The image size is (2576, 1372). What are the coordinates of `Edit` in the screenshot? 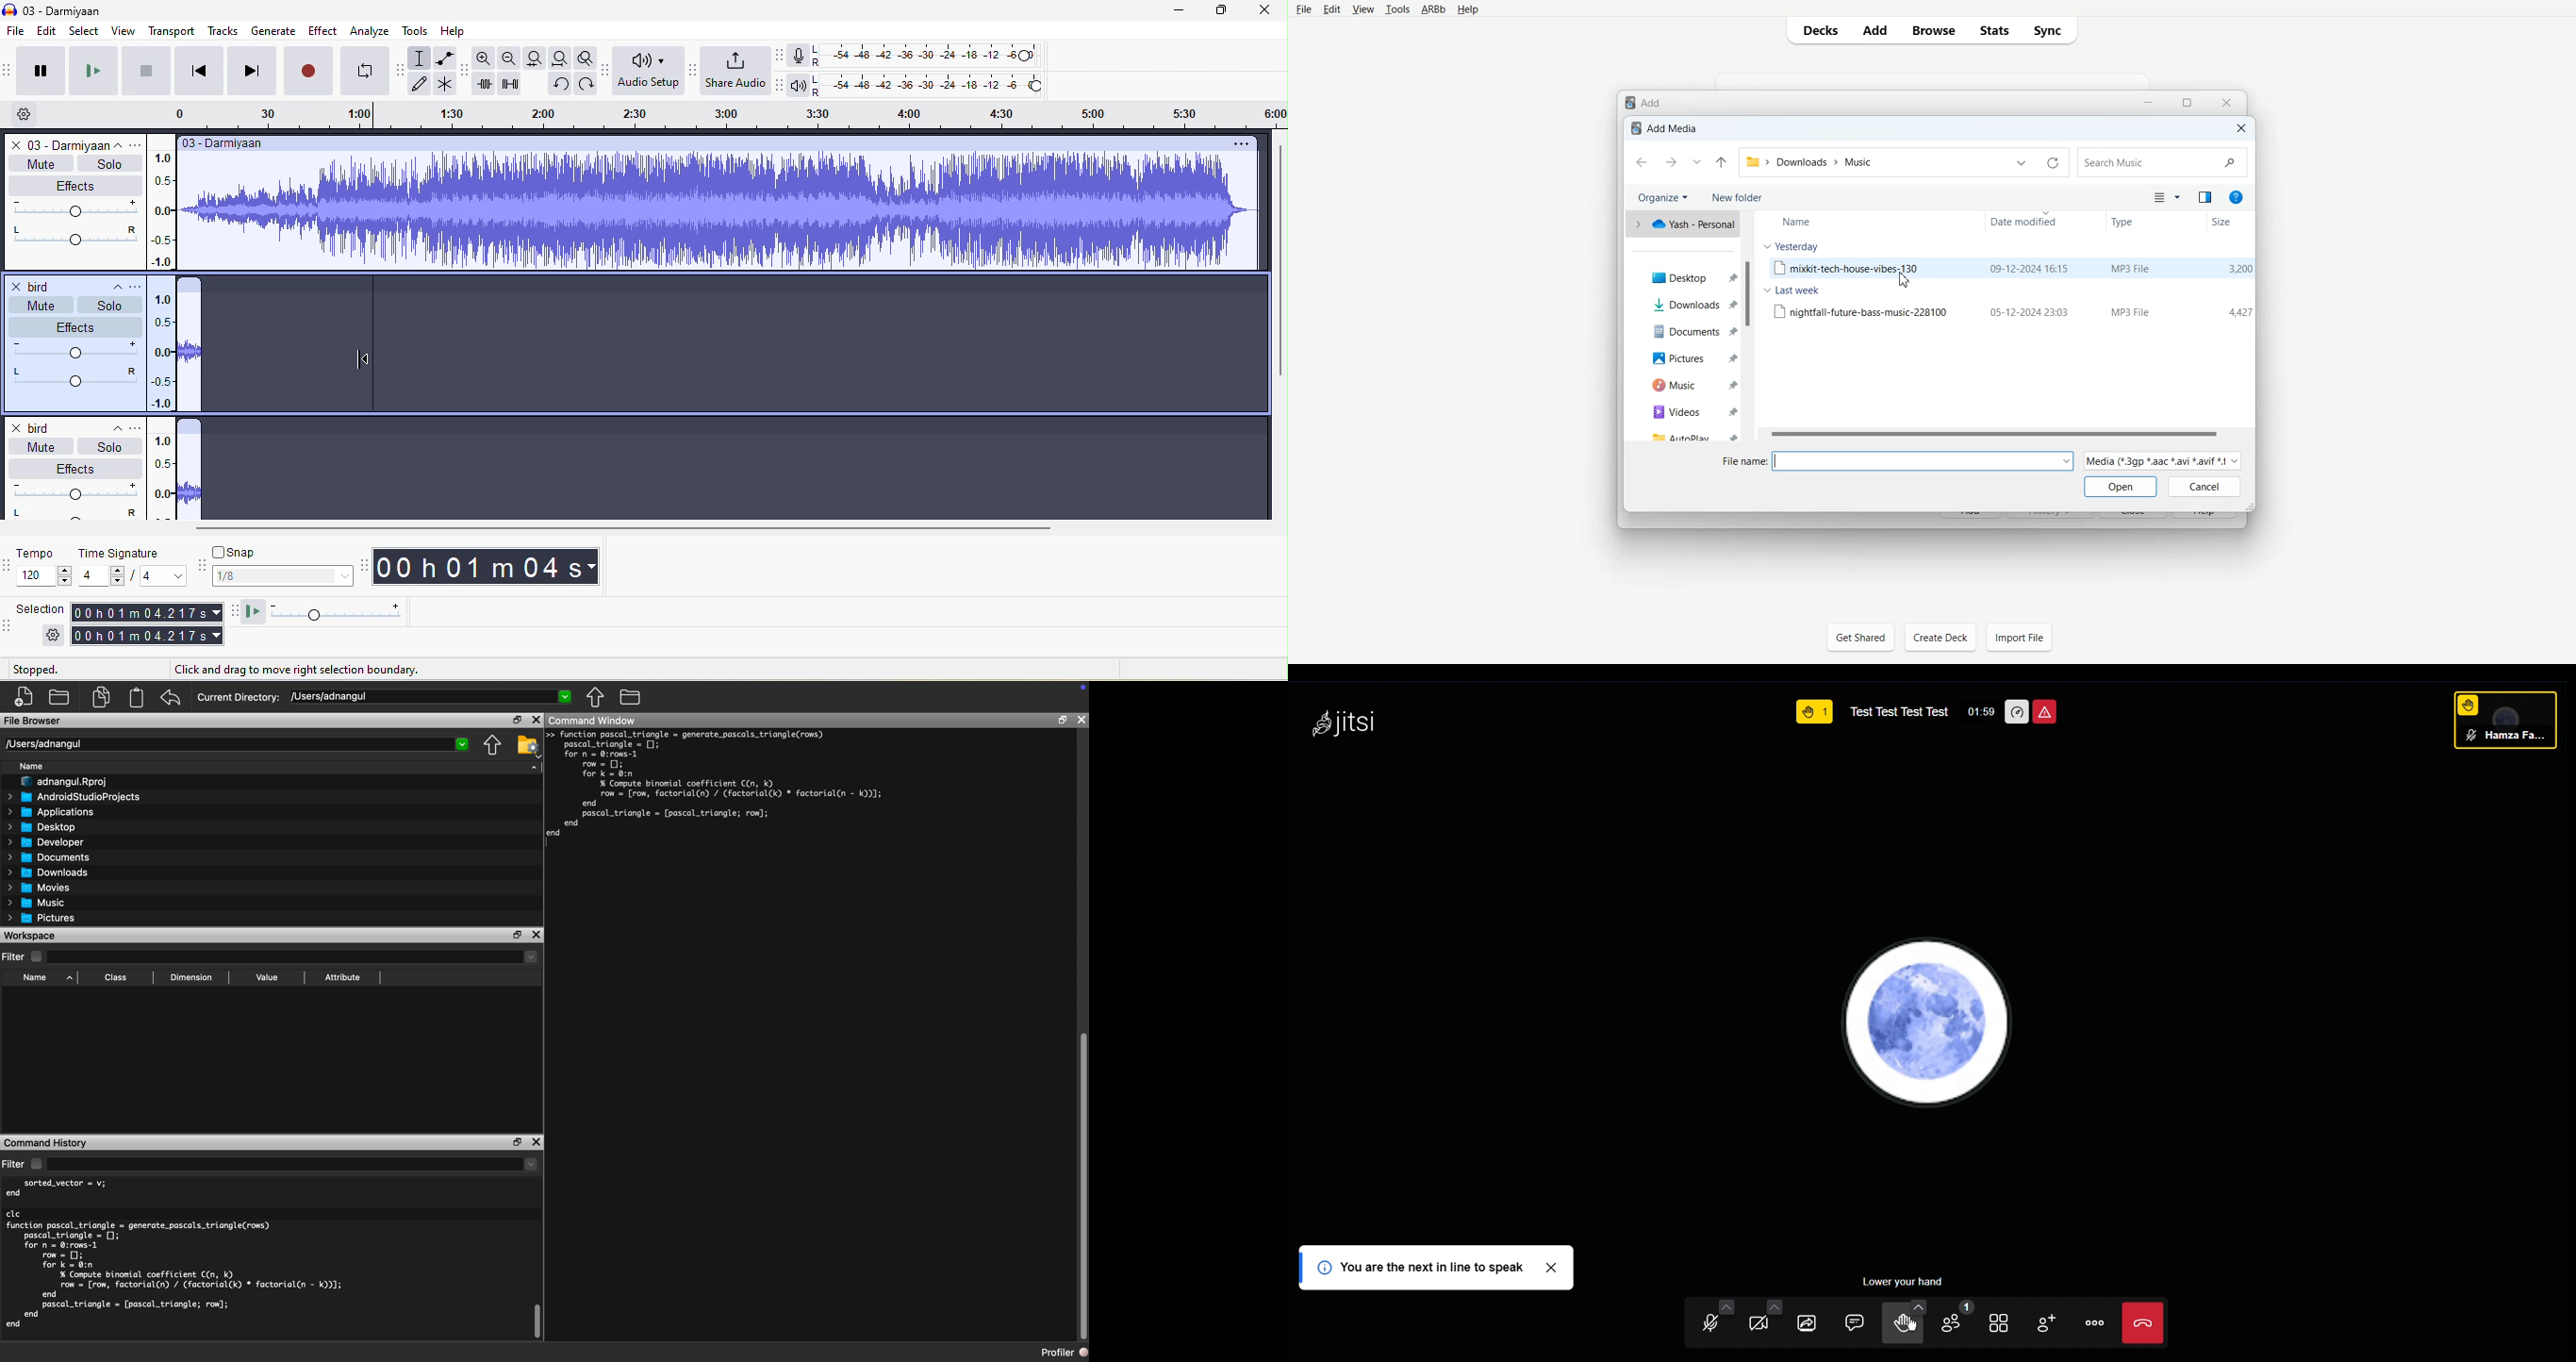 It's located at (1331, 9).